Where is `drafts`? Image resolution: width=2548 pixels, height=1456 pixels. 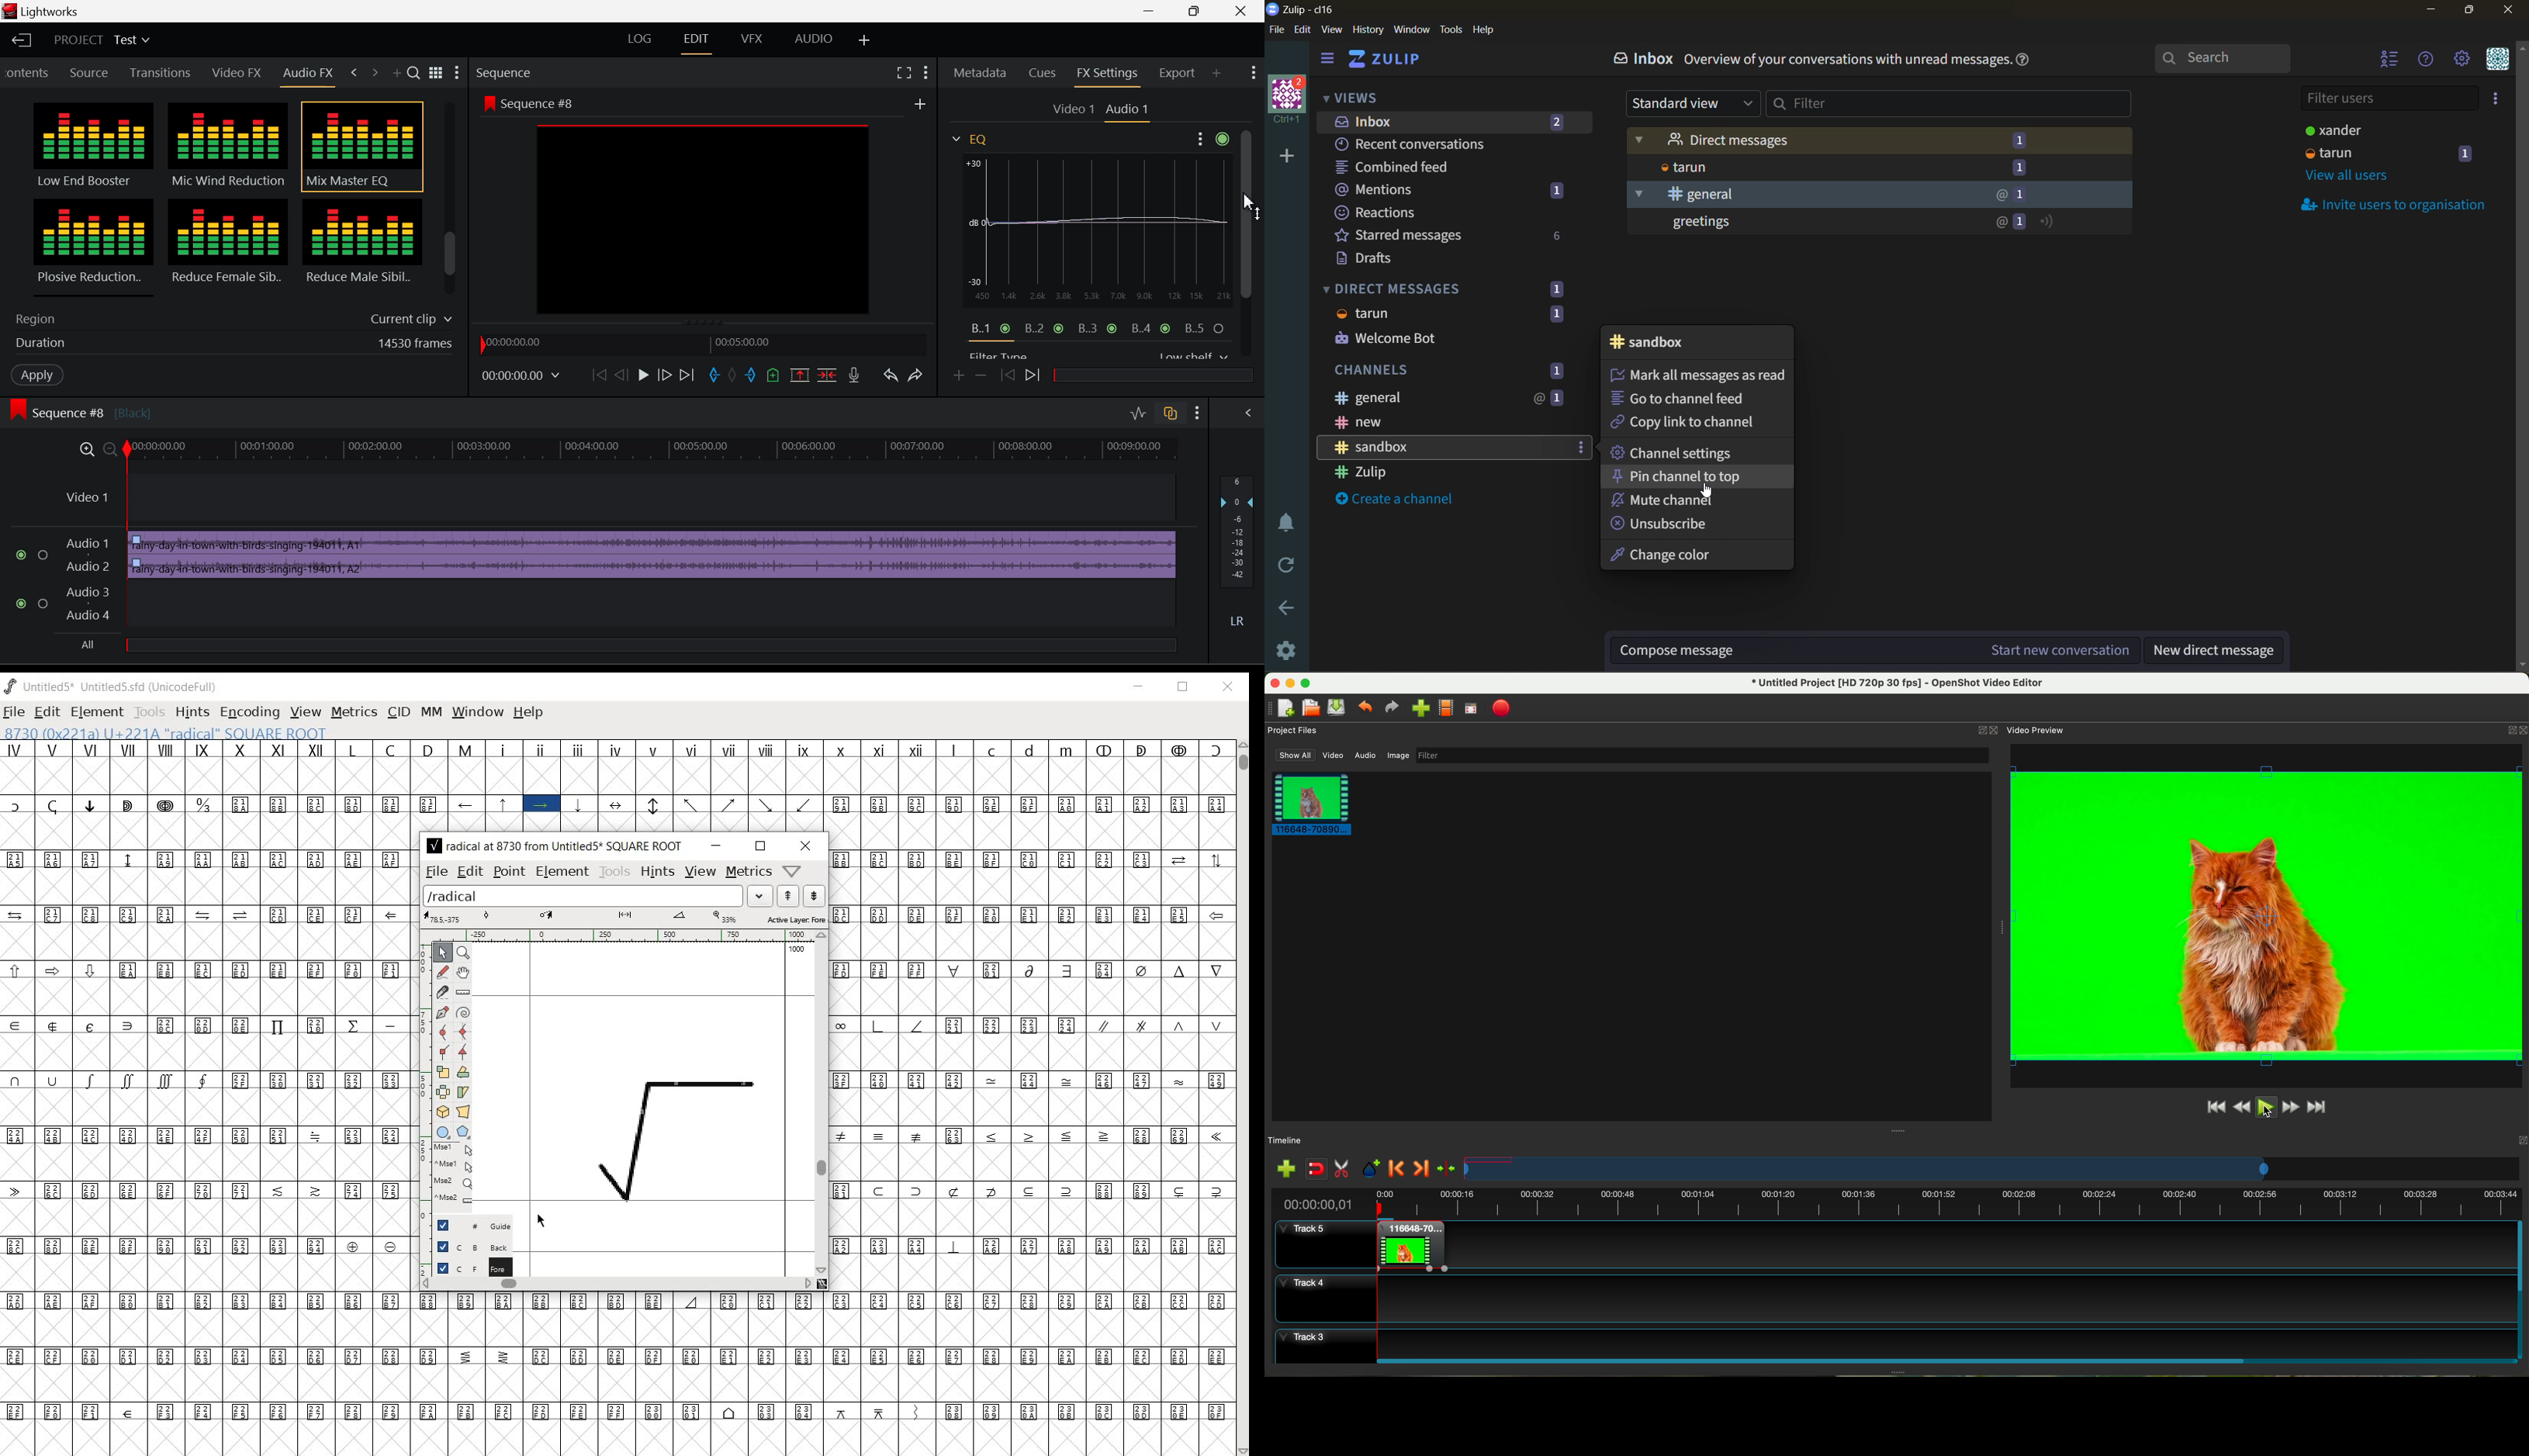 drafts is located at coordinates (1381, 260).